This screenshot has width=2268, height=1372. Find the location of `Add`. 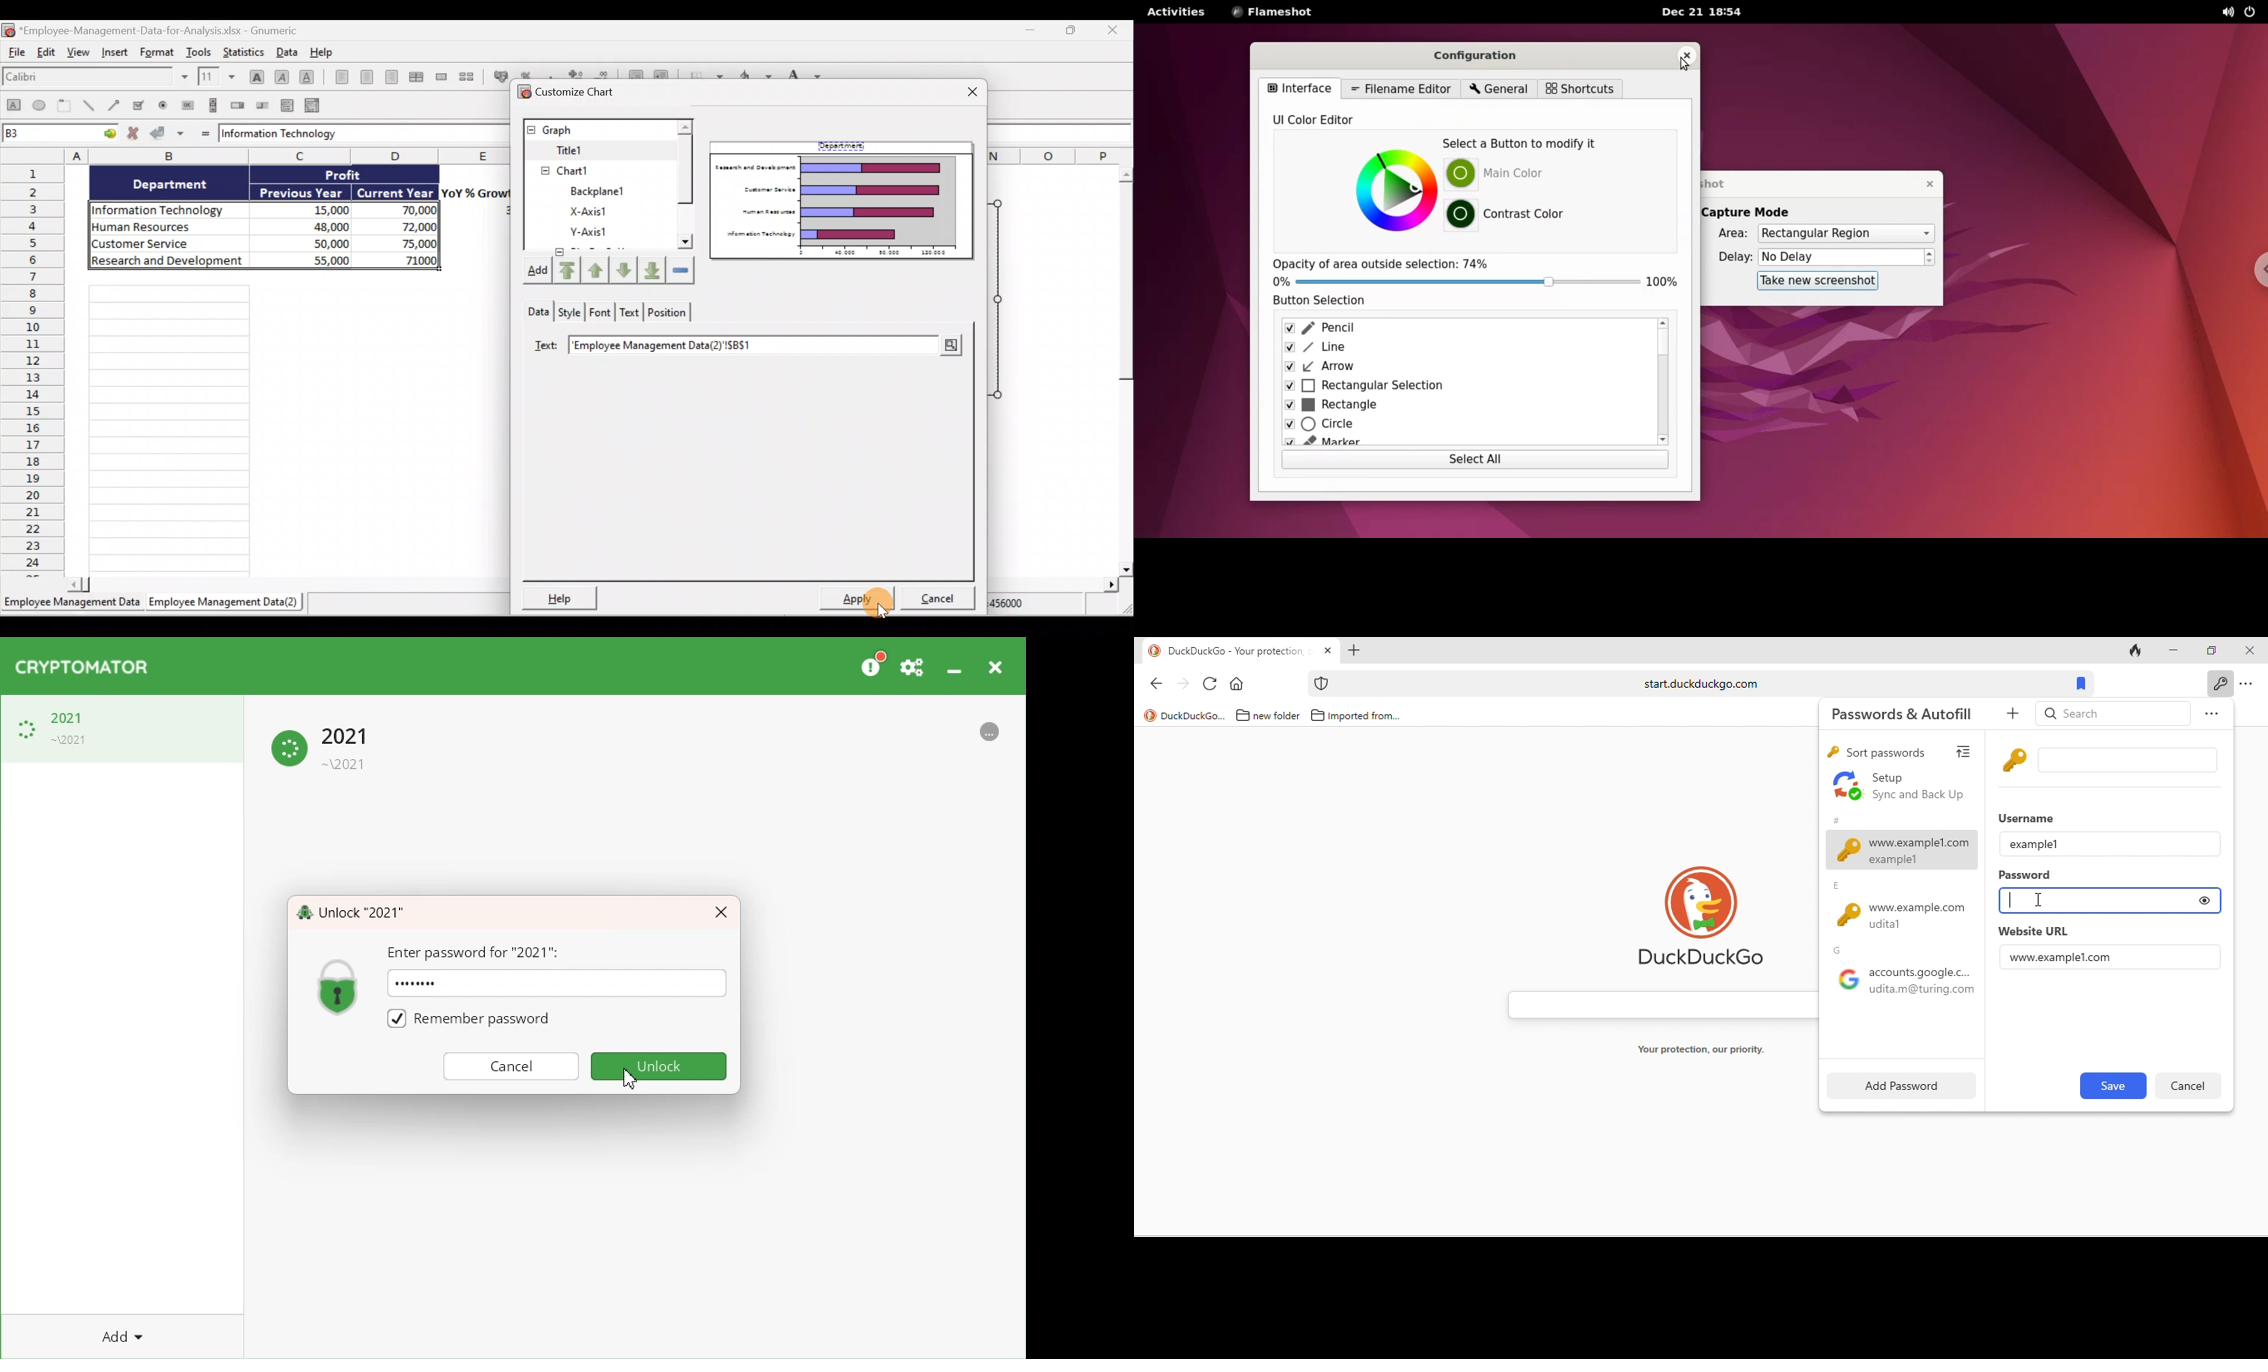

Add is located at coordinates (534, 271).